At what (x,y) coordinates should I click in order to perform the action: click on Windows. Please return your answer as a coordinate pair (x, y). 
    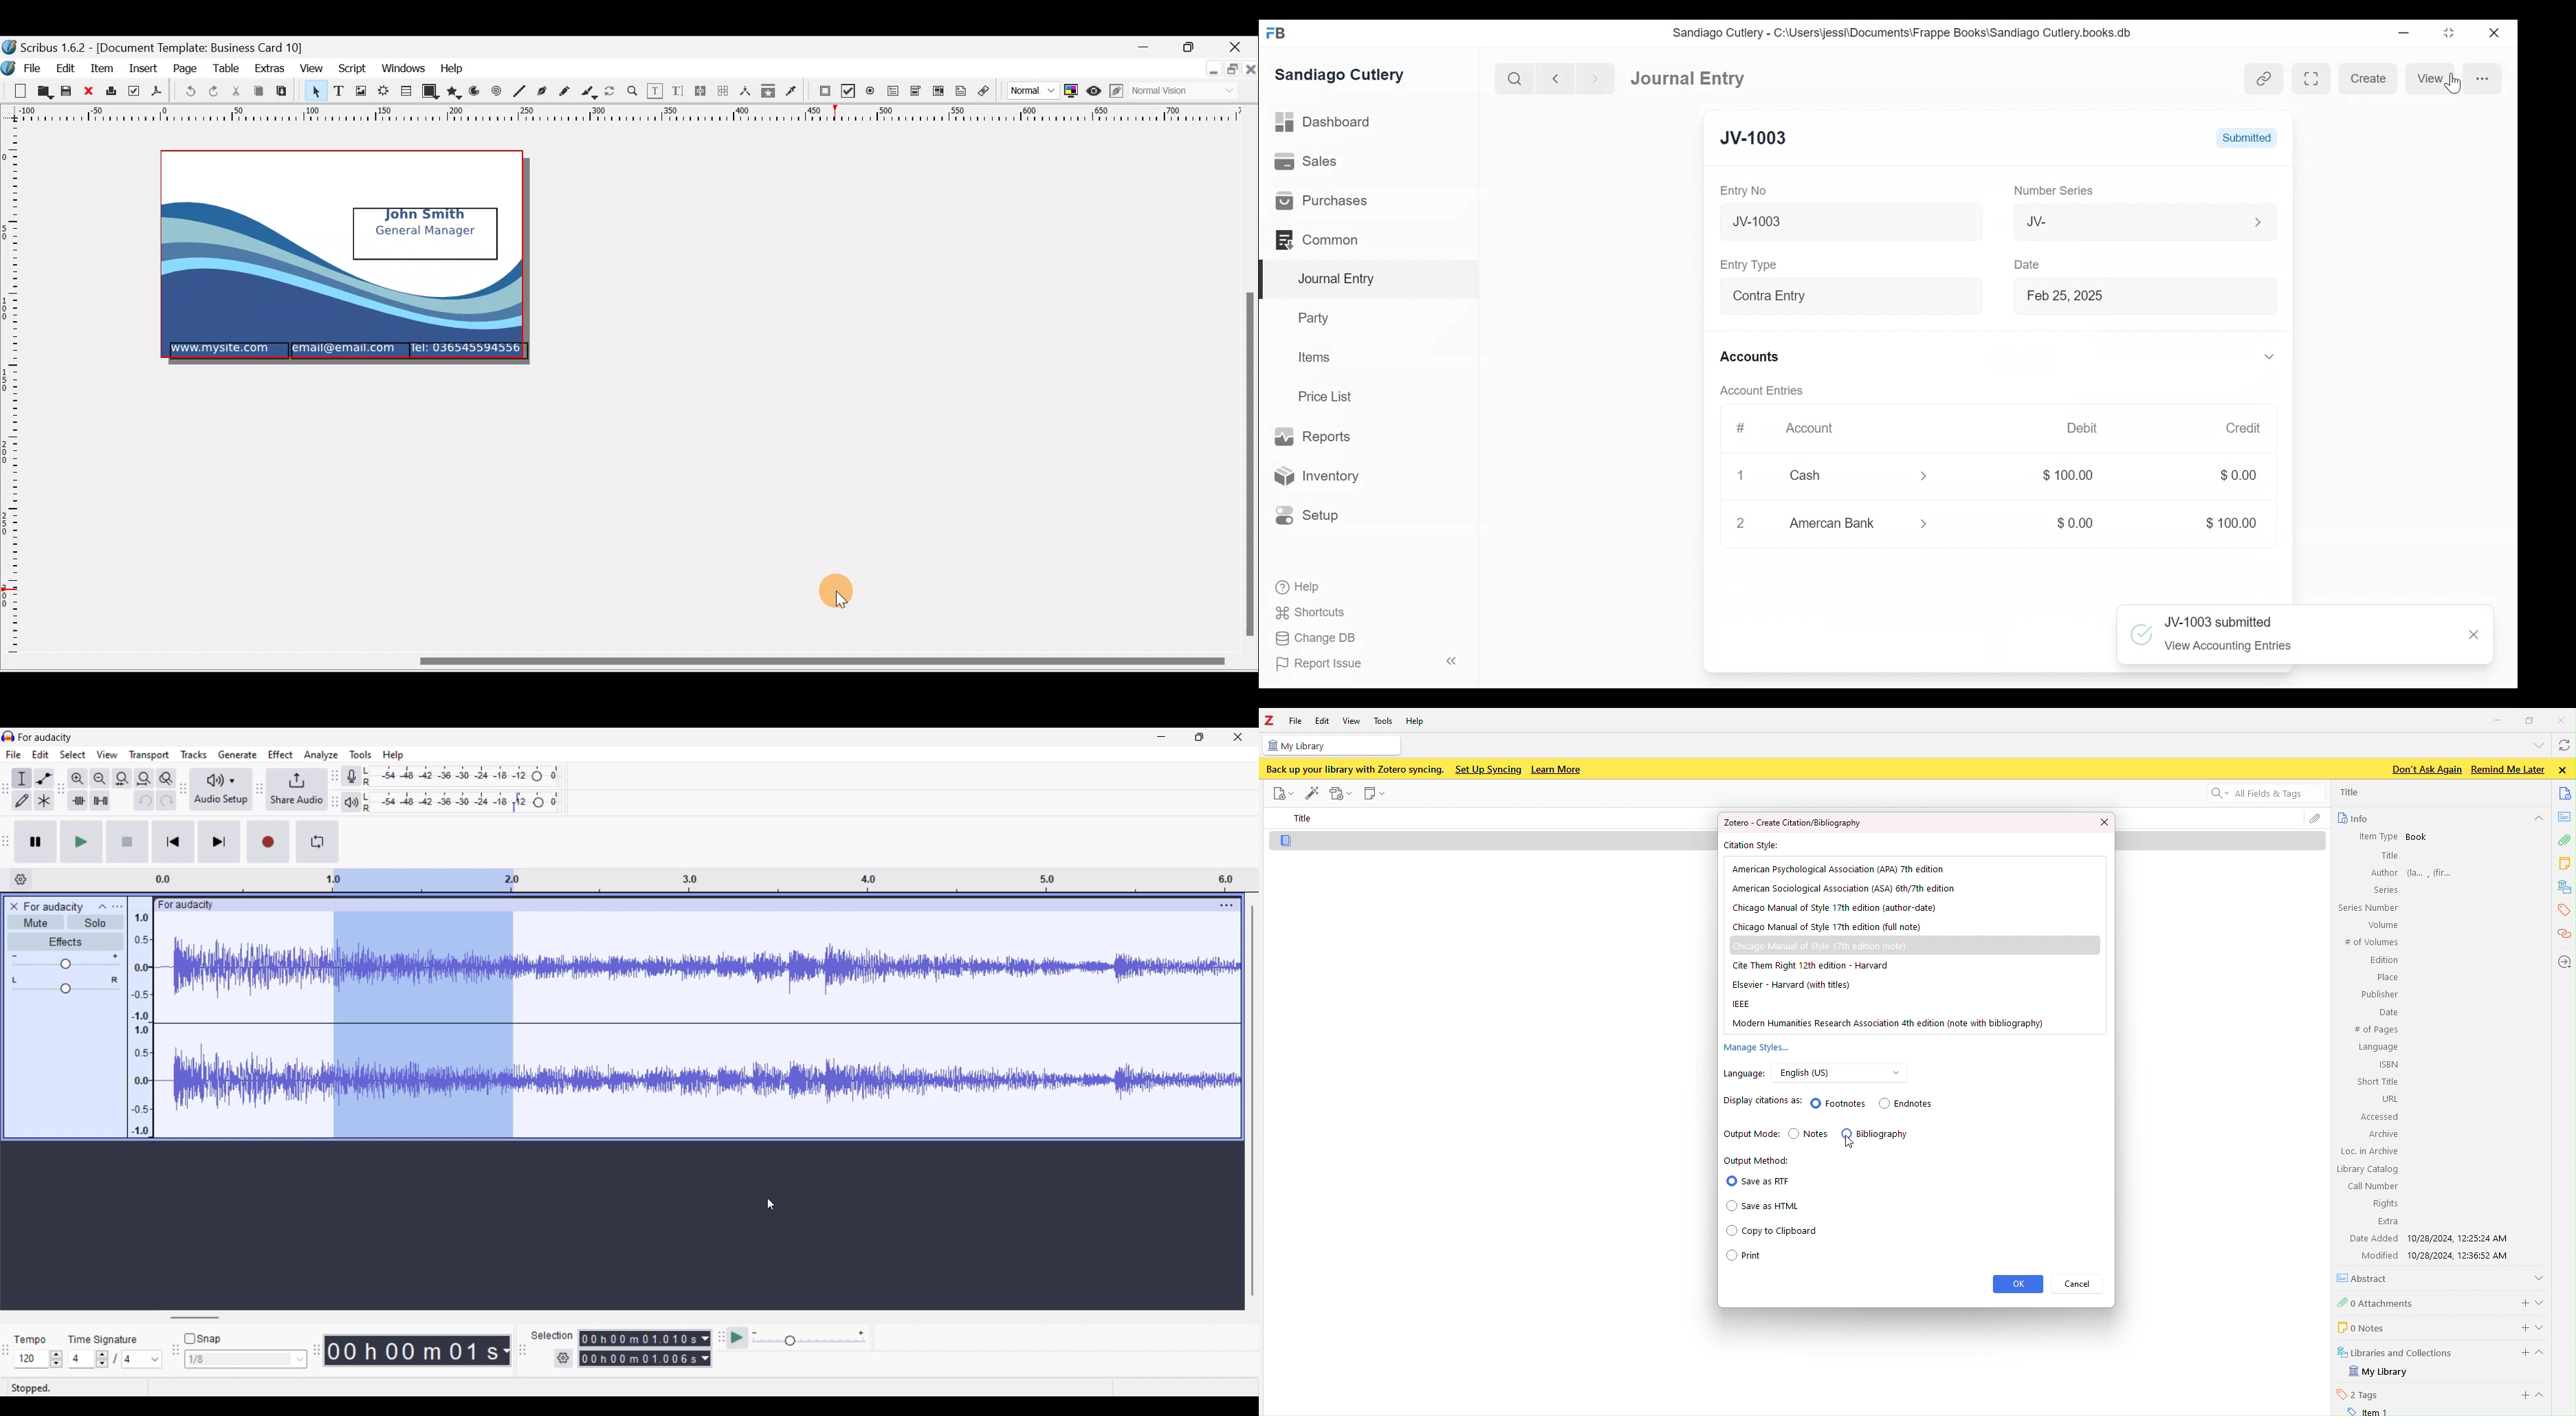
    Looking at the image, I should click on (406, 70).